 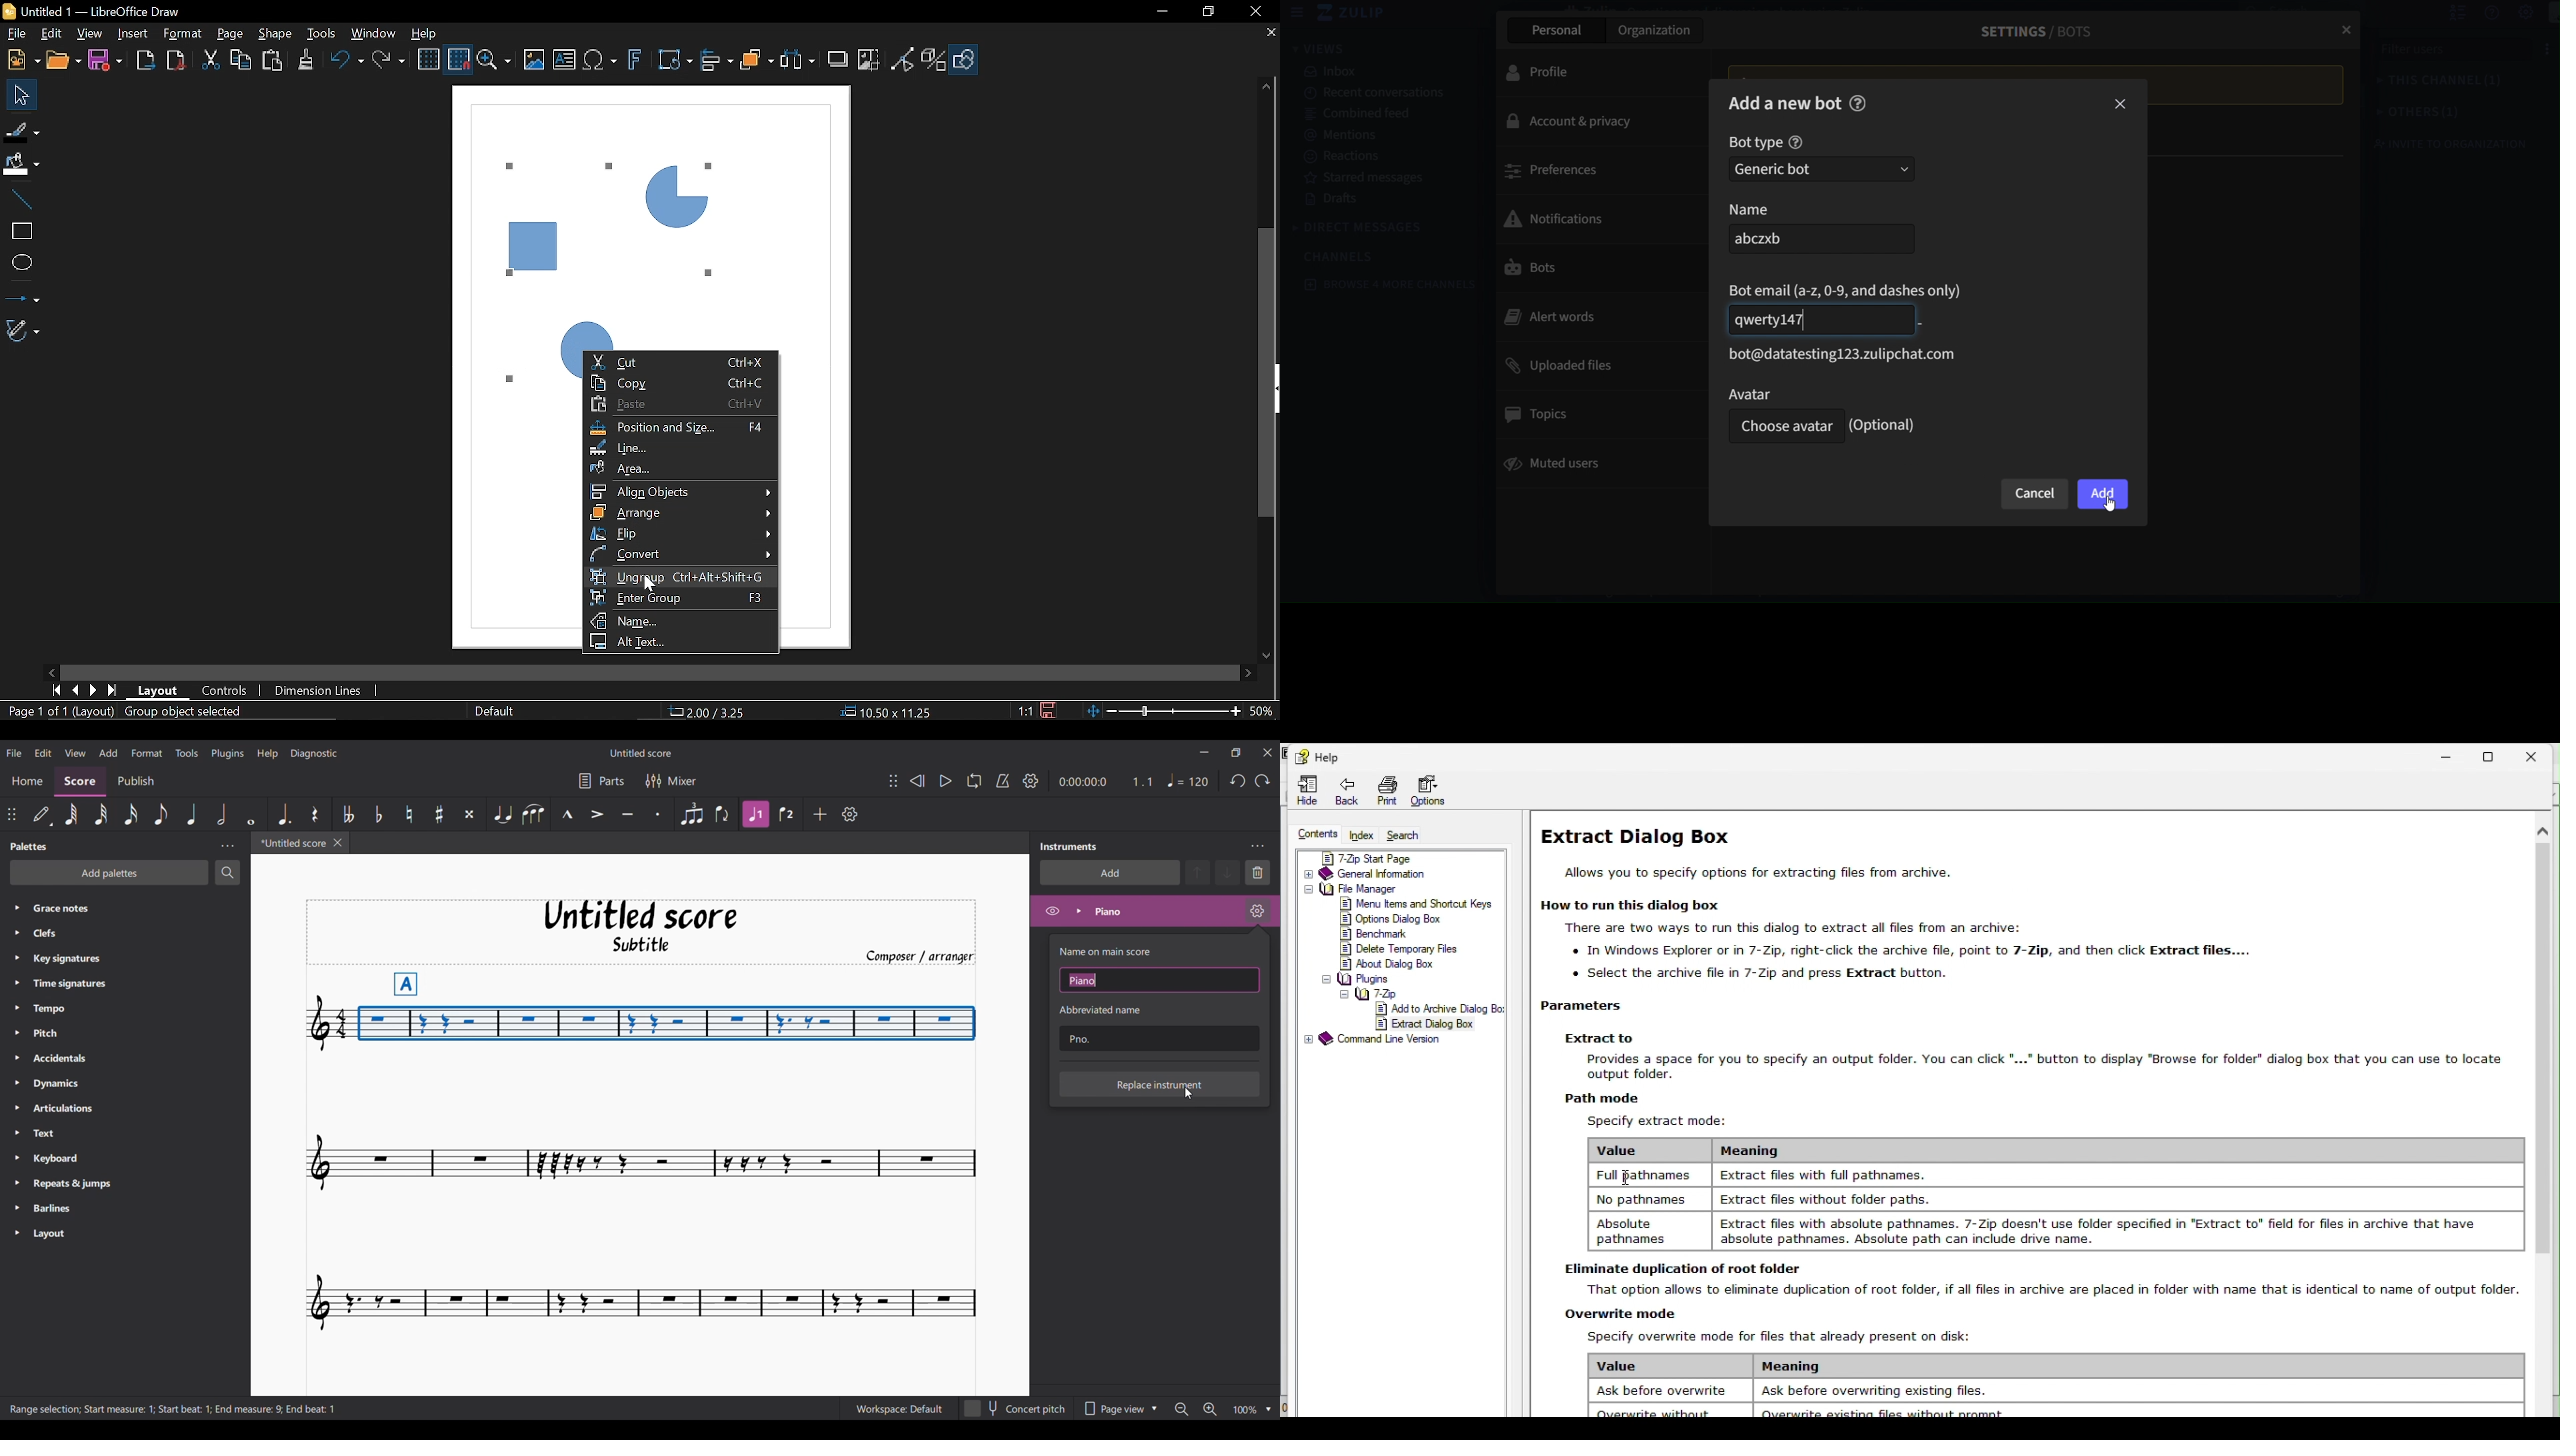 What do you see at coordinates (1270, 33) in the screenshot?
I see `Close tab` at bounding box center [1270, 33].